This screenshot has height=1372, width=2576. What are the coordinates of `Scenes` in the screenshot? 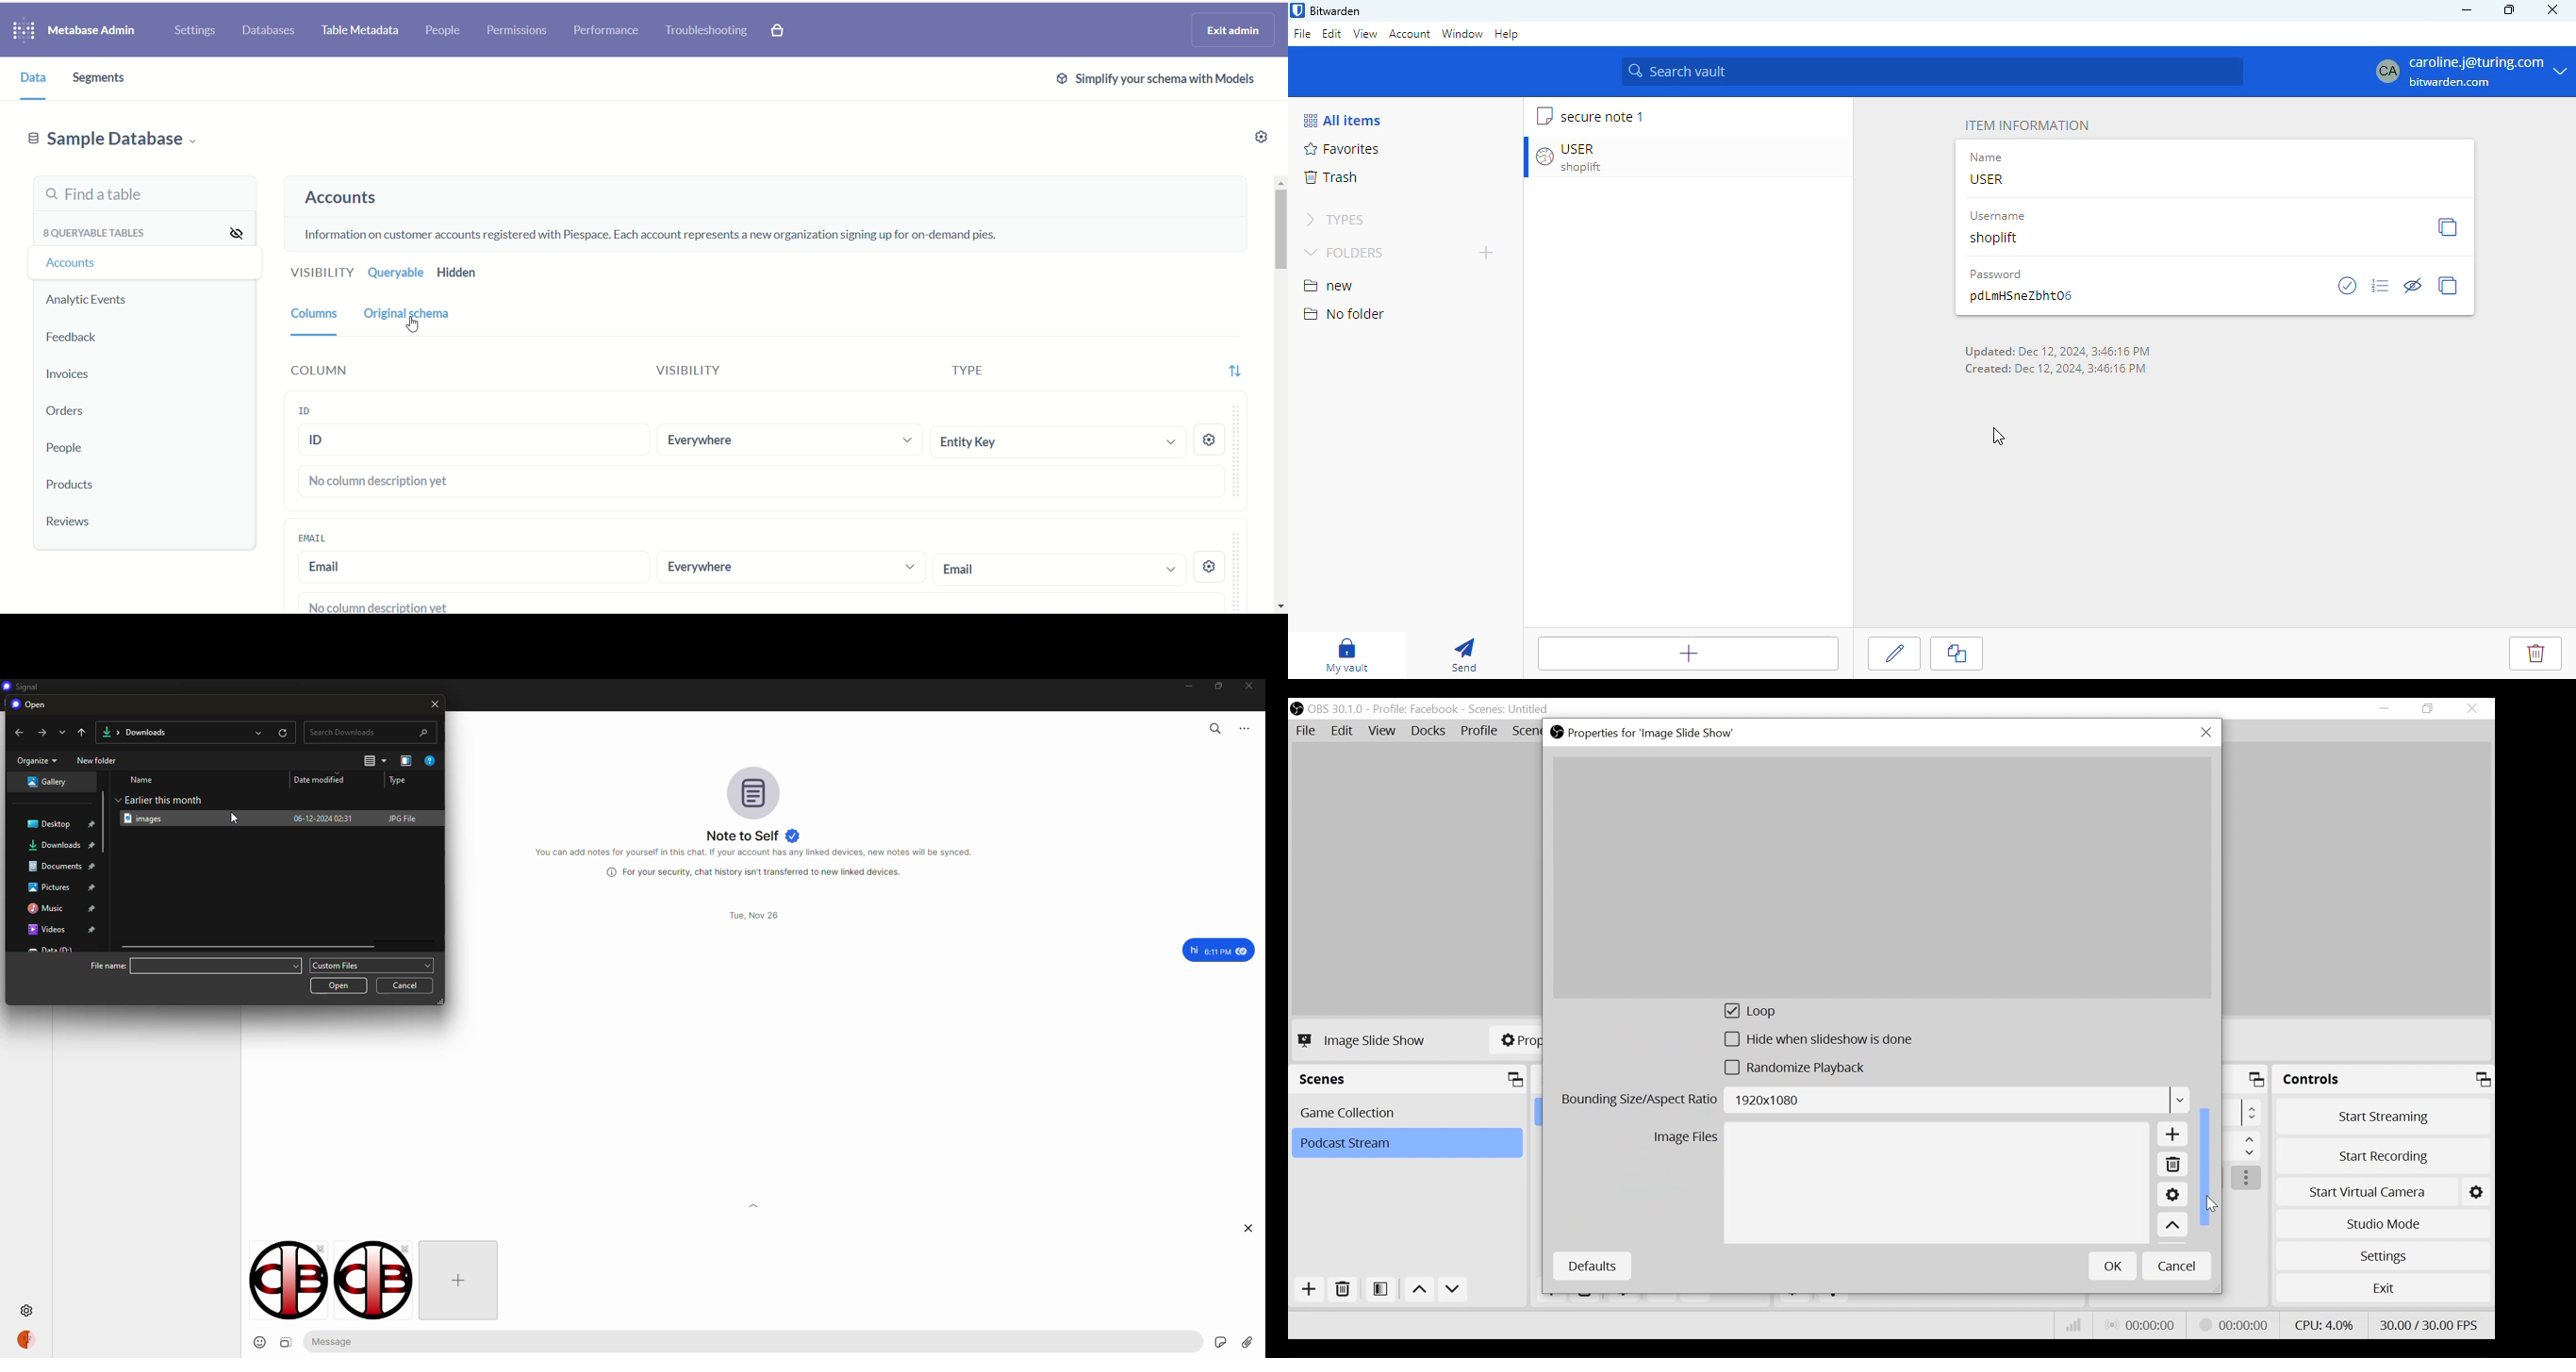 It's located at (1411, 1079).